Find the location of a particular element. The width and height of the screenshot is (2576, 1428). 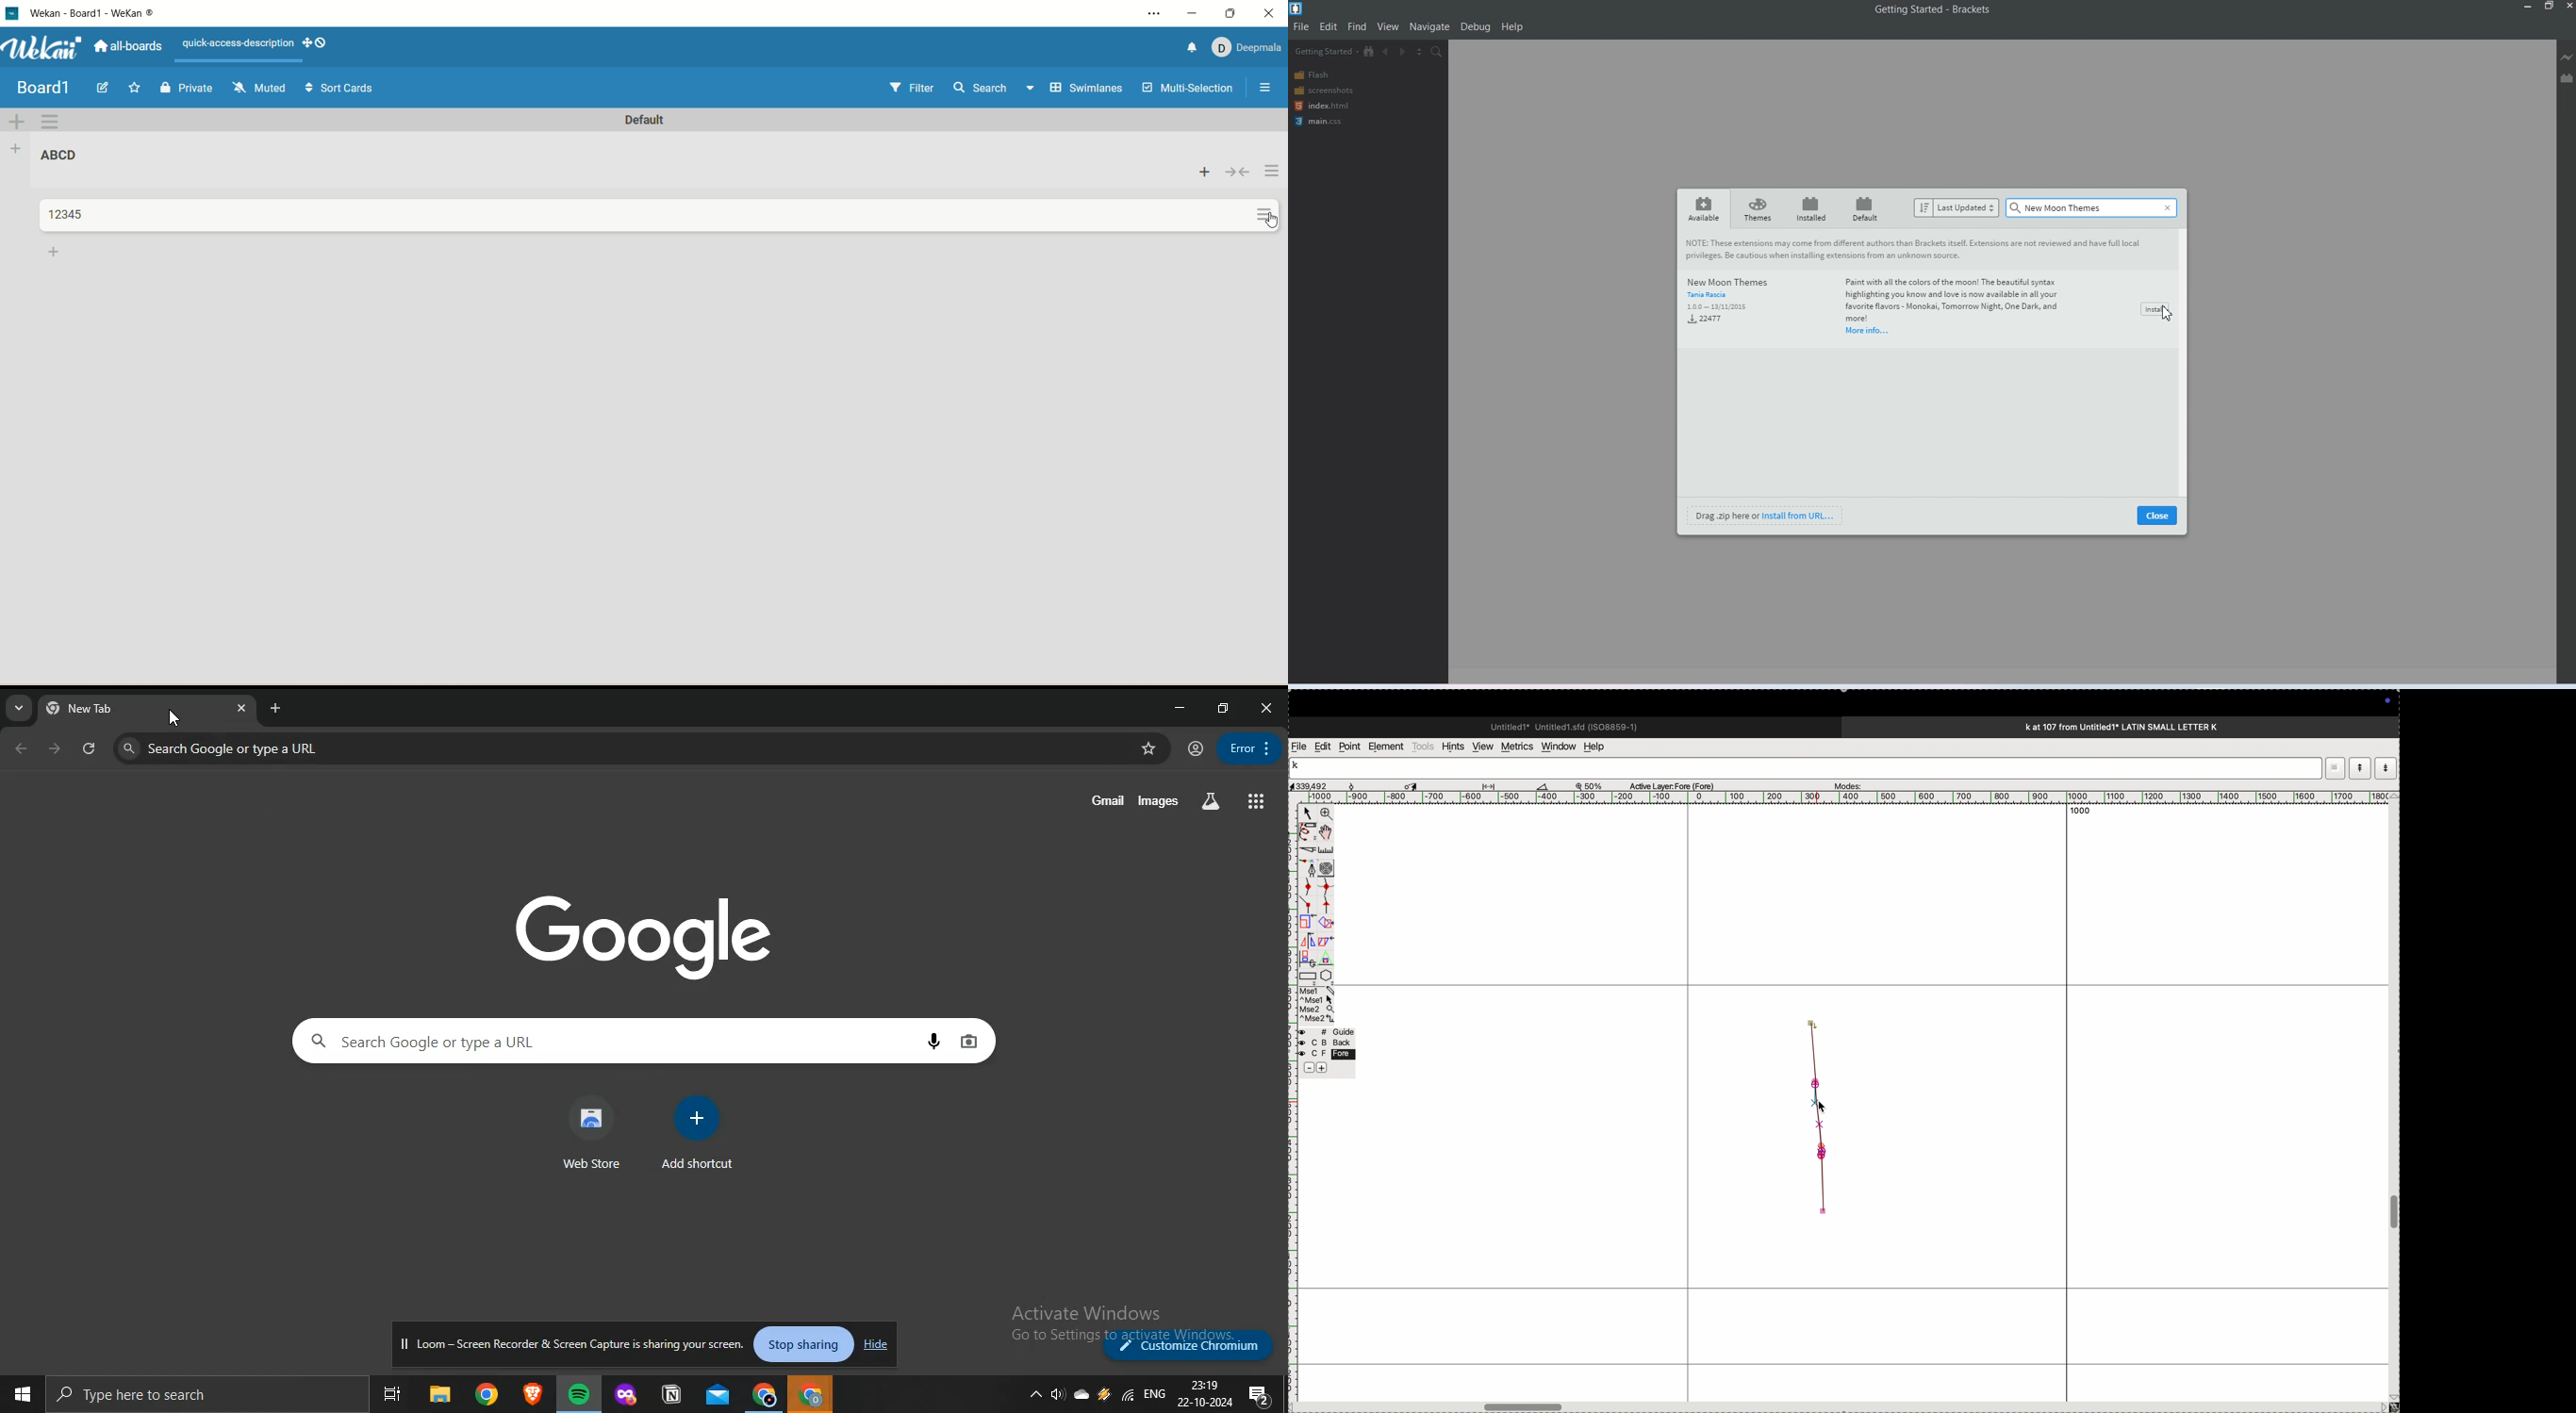

horizontal scale is located at coordinates (1833, 797).